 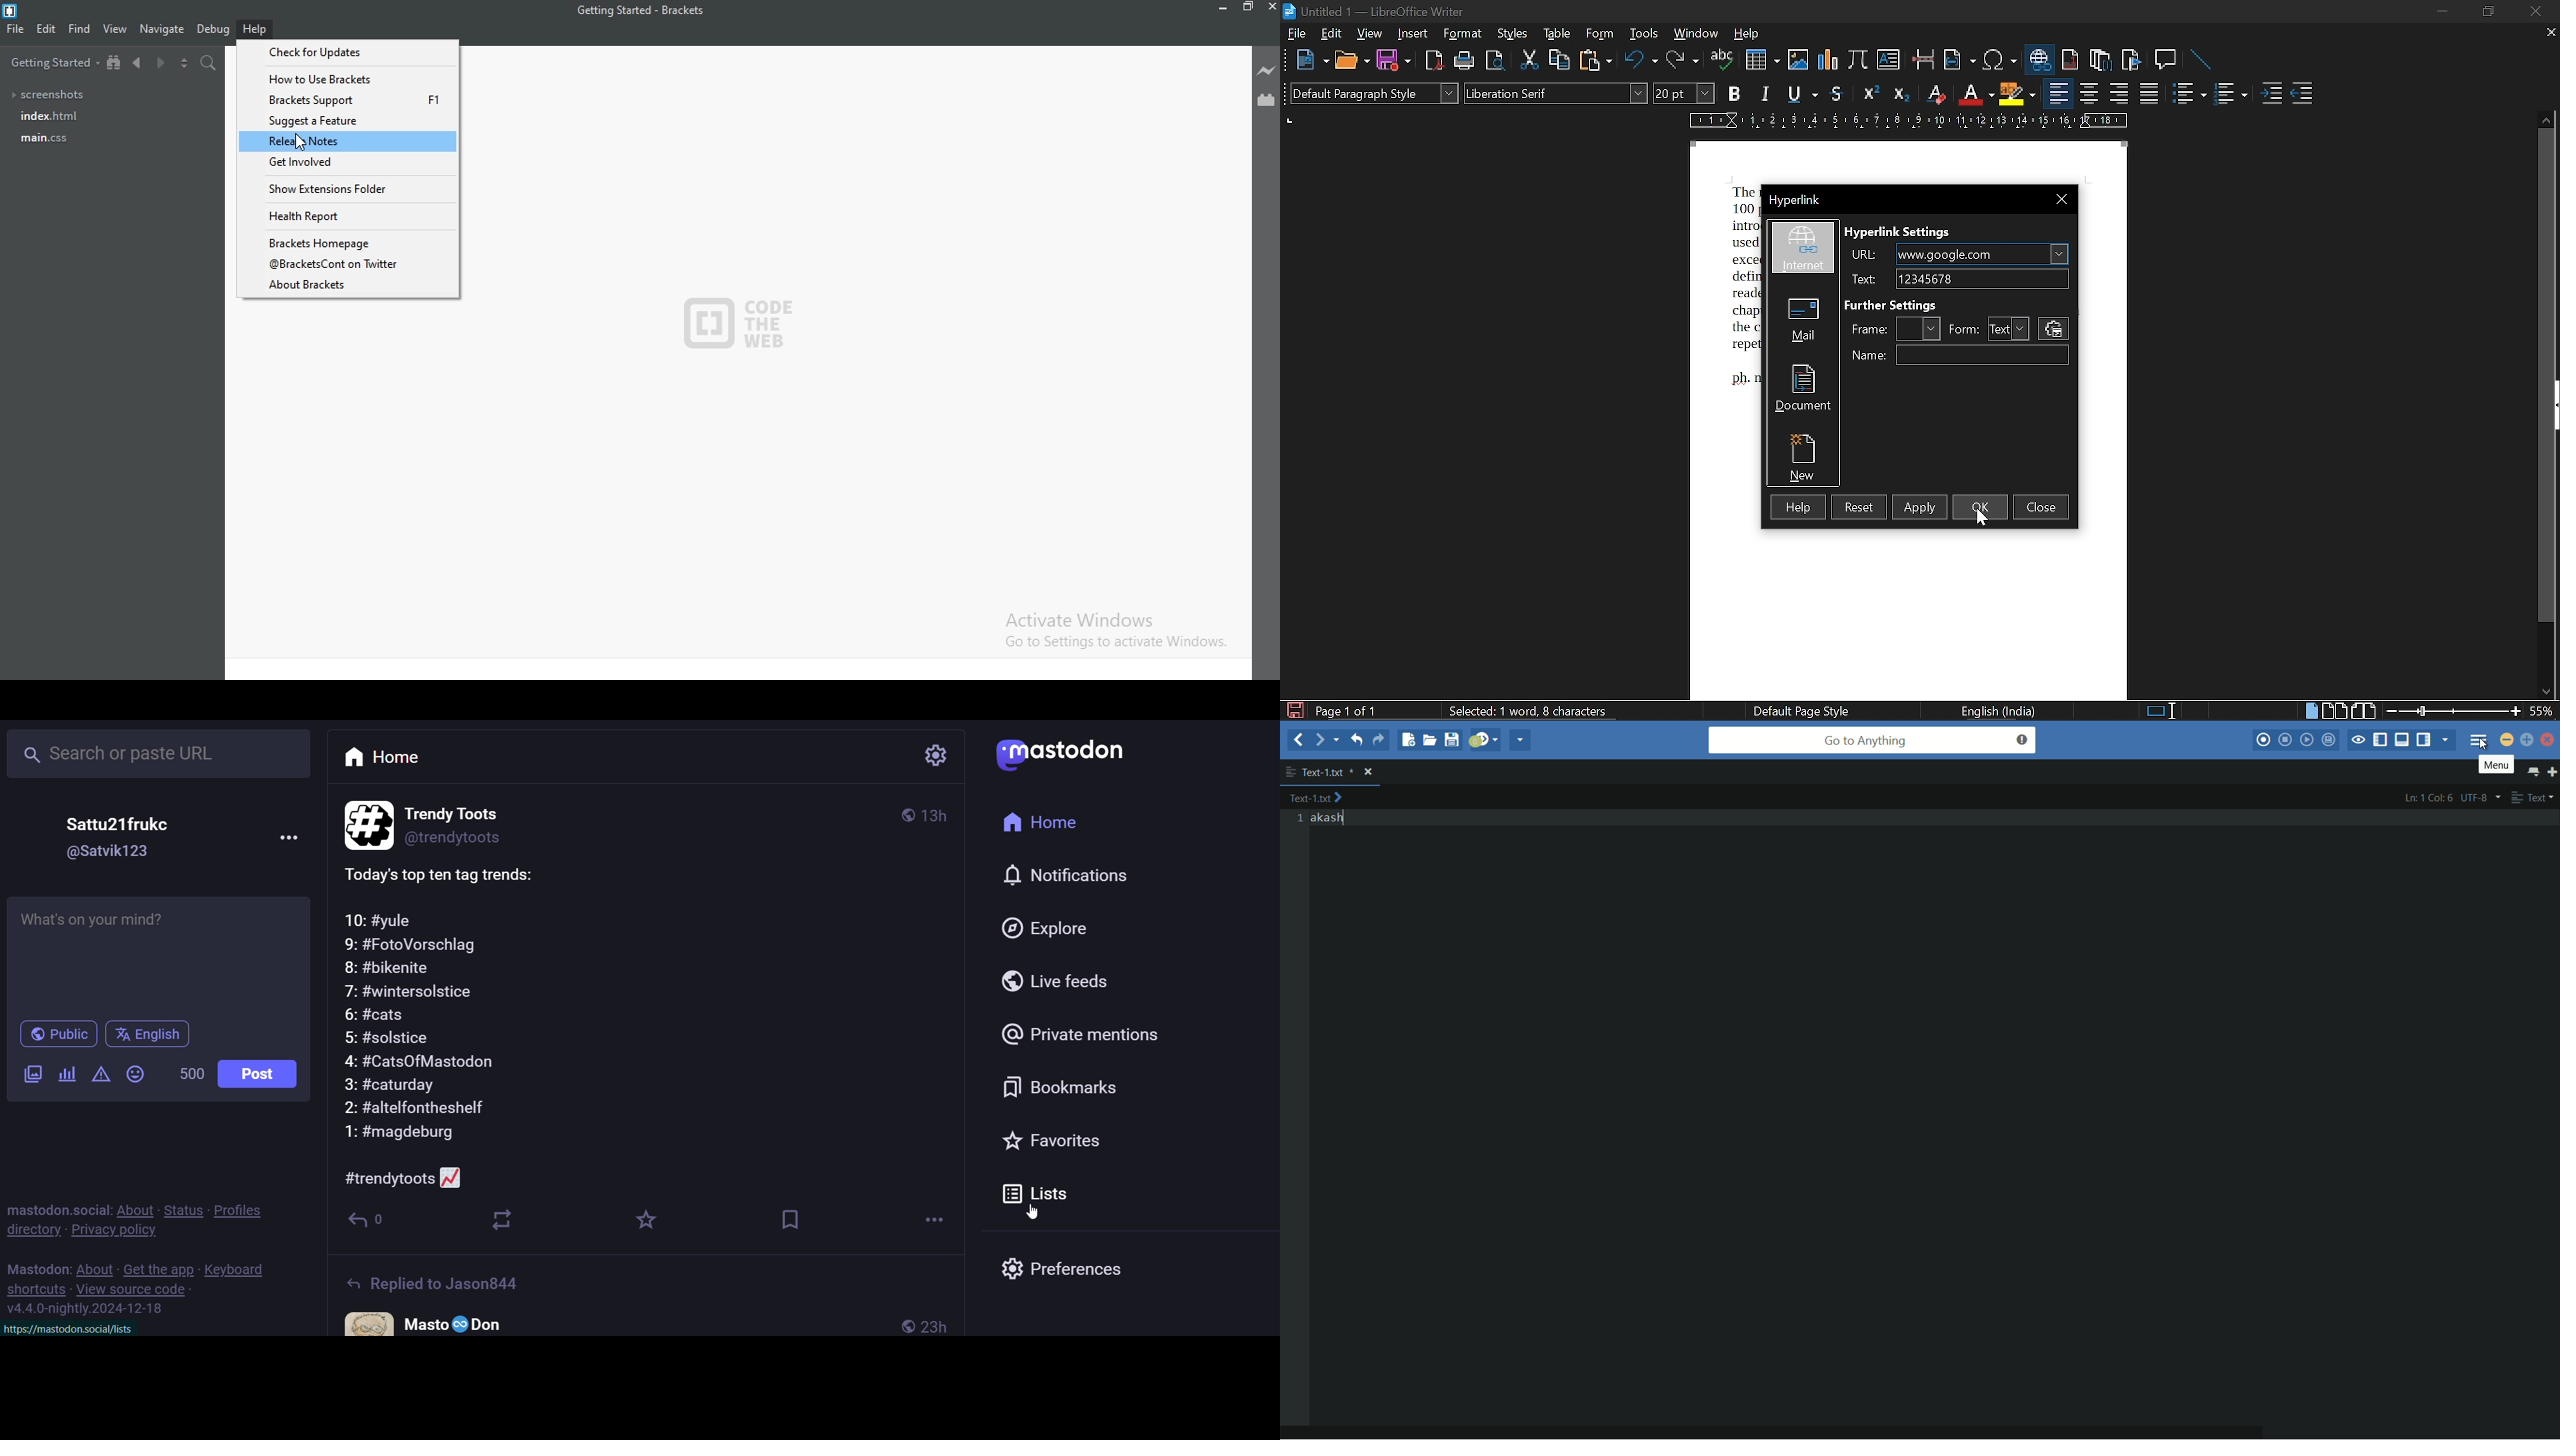 What do you see at coordinates (2310, 710) in the screenshot?
I see `single page view` at bounding box center [2310, 710].